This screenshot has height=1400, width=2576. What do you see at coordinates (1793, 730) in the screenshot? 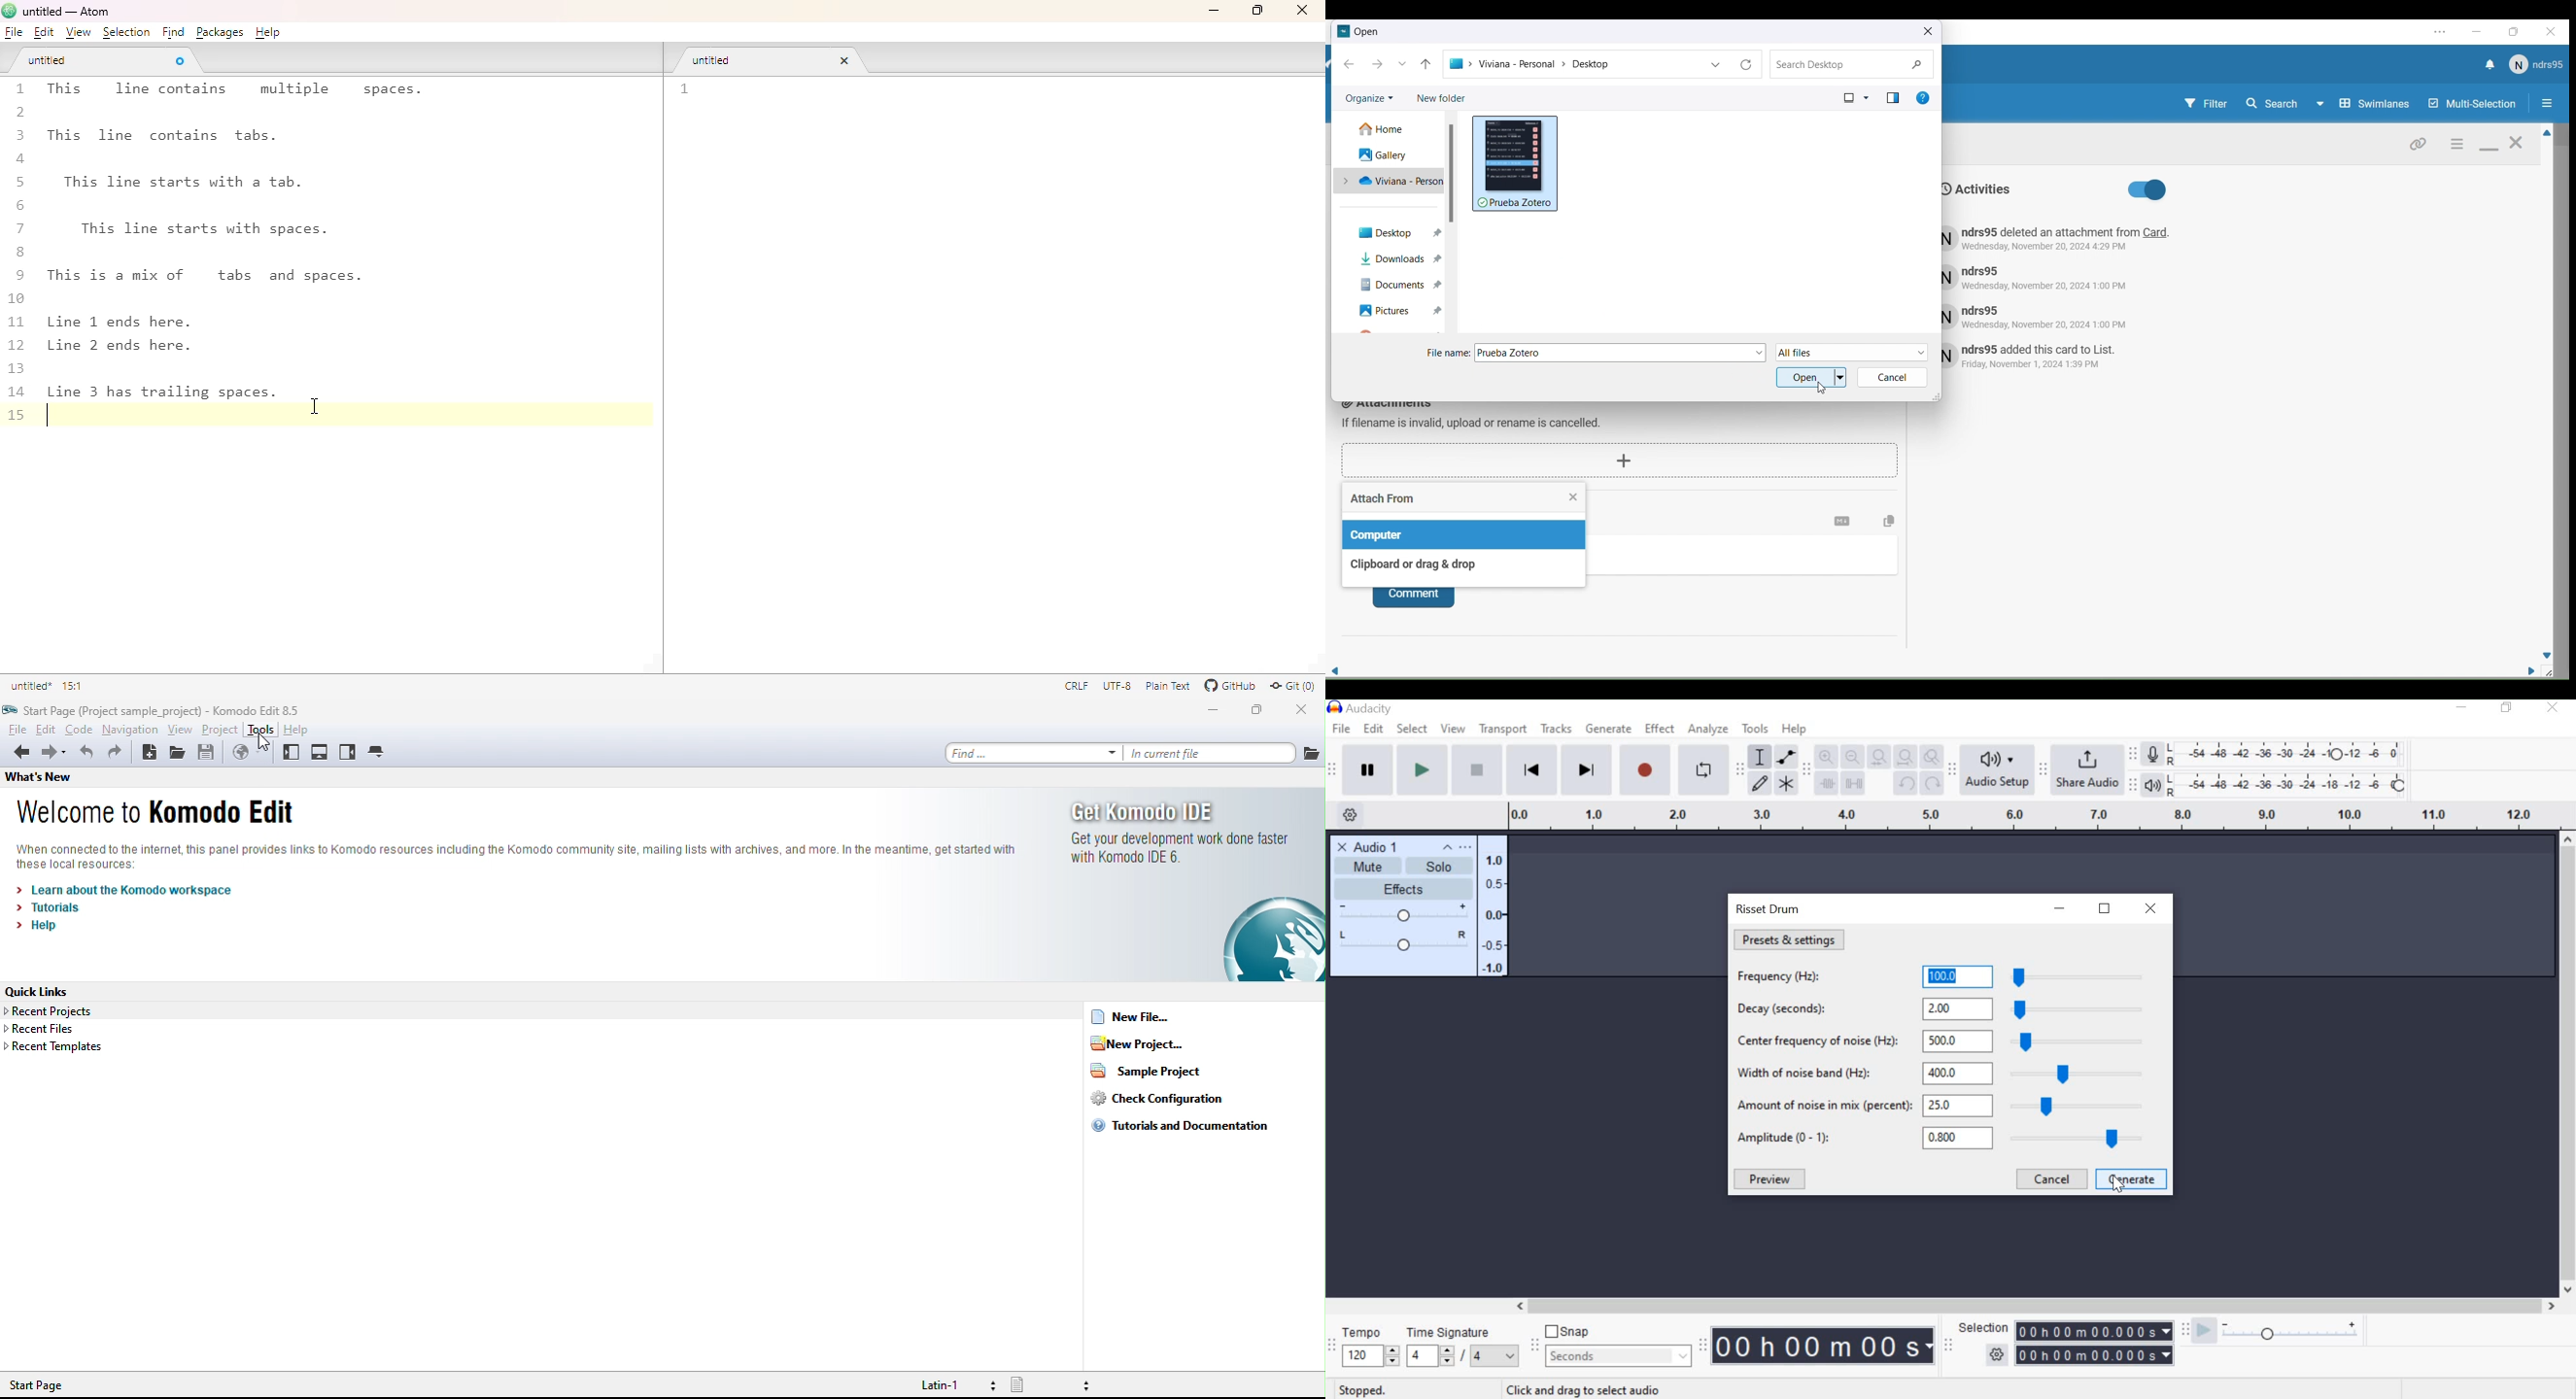
I see `help` at bounding box center [1793, 730].